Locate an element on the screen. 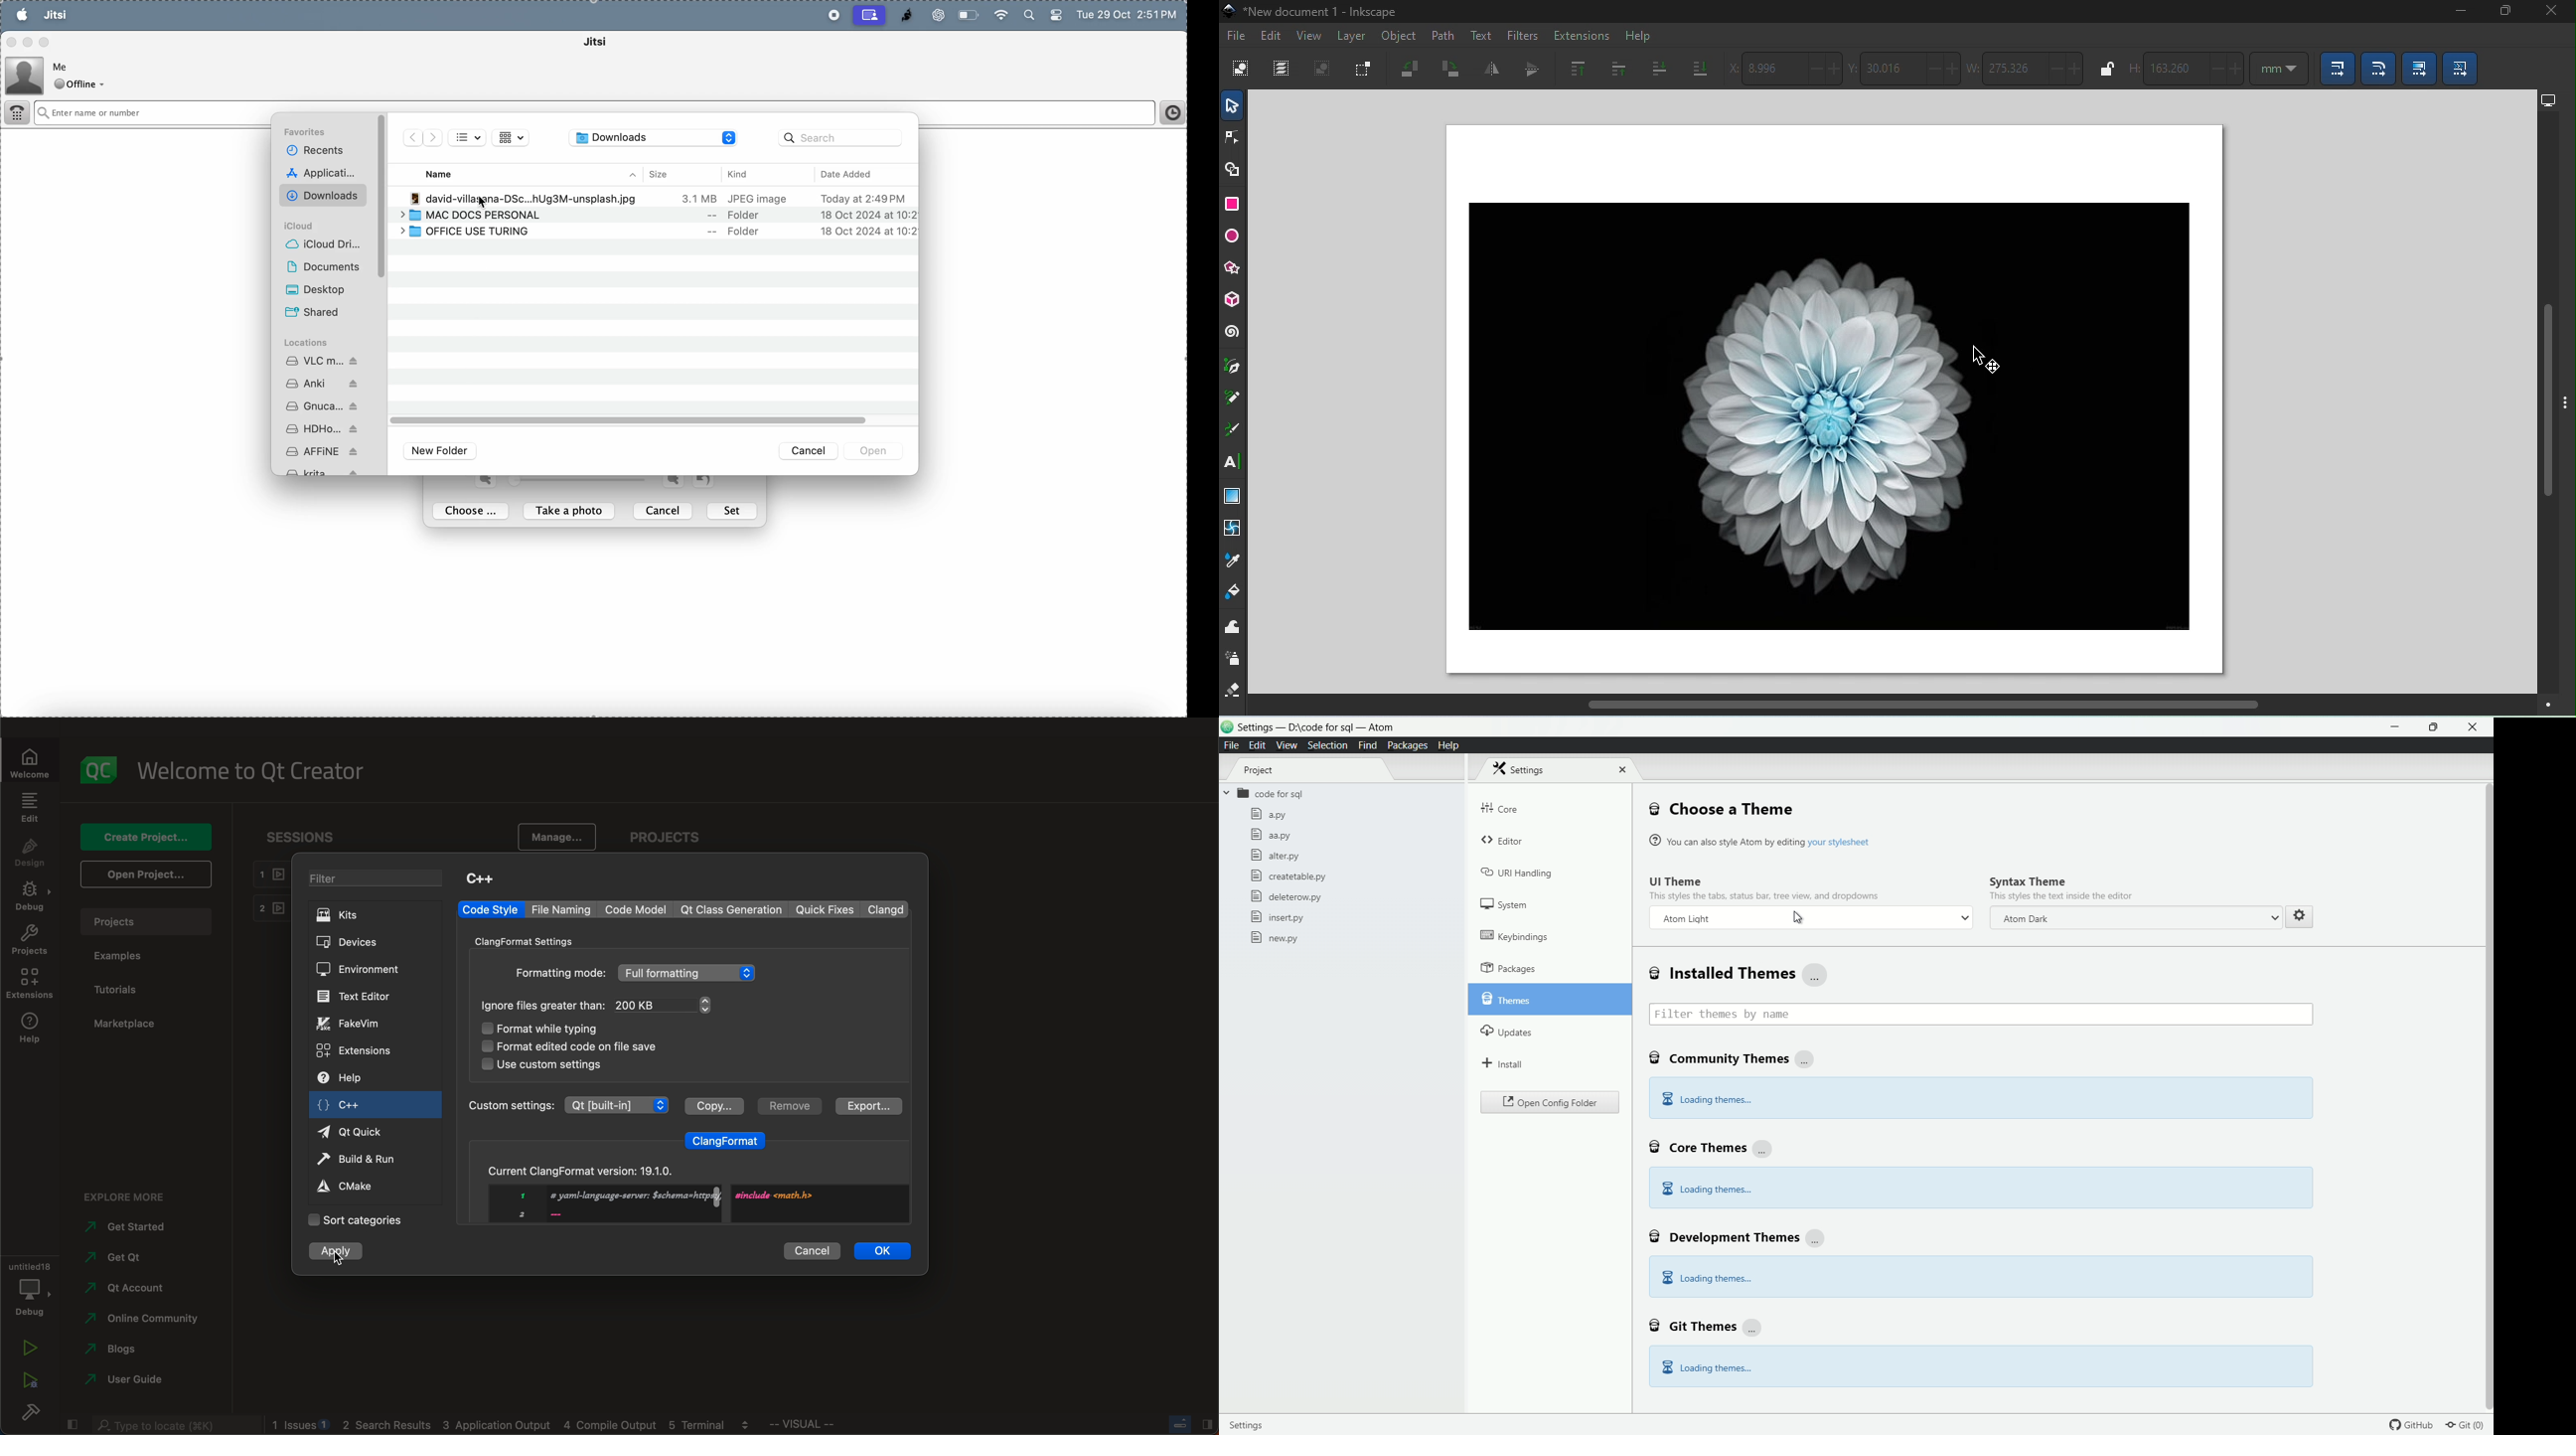  Tue 29 Oct 2:51 PM is located at coordinates (1129, 16).